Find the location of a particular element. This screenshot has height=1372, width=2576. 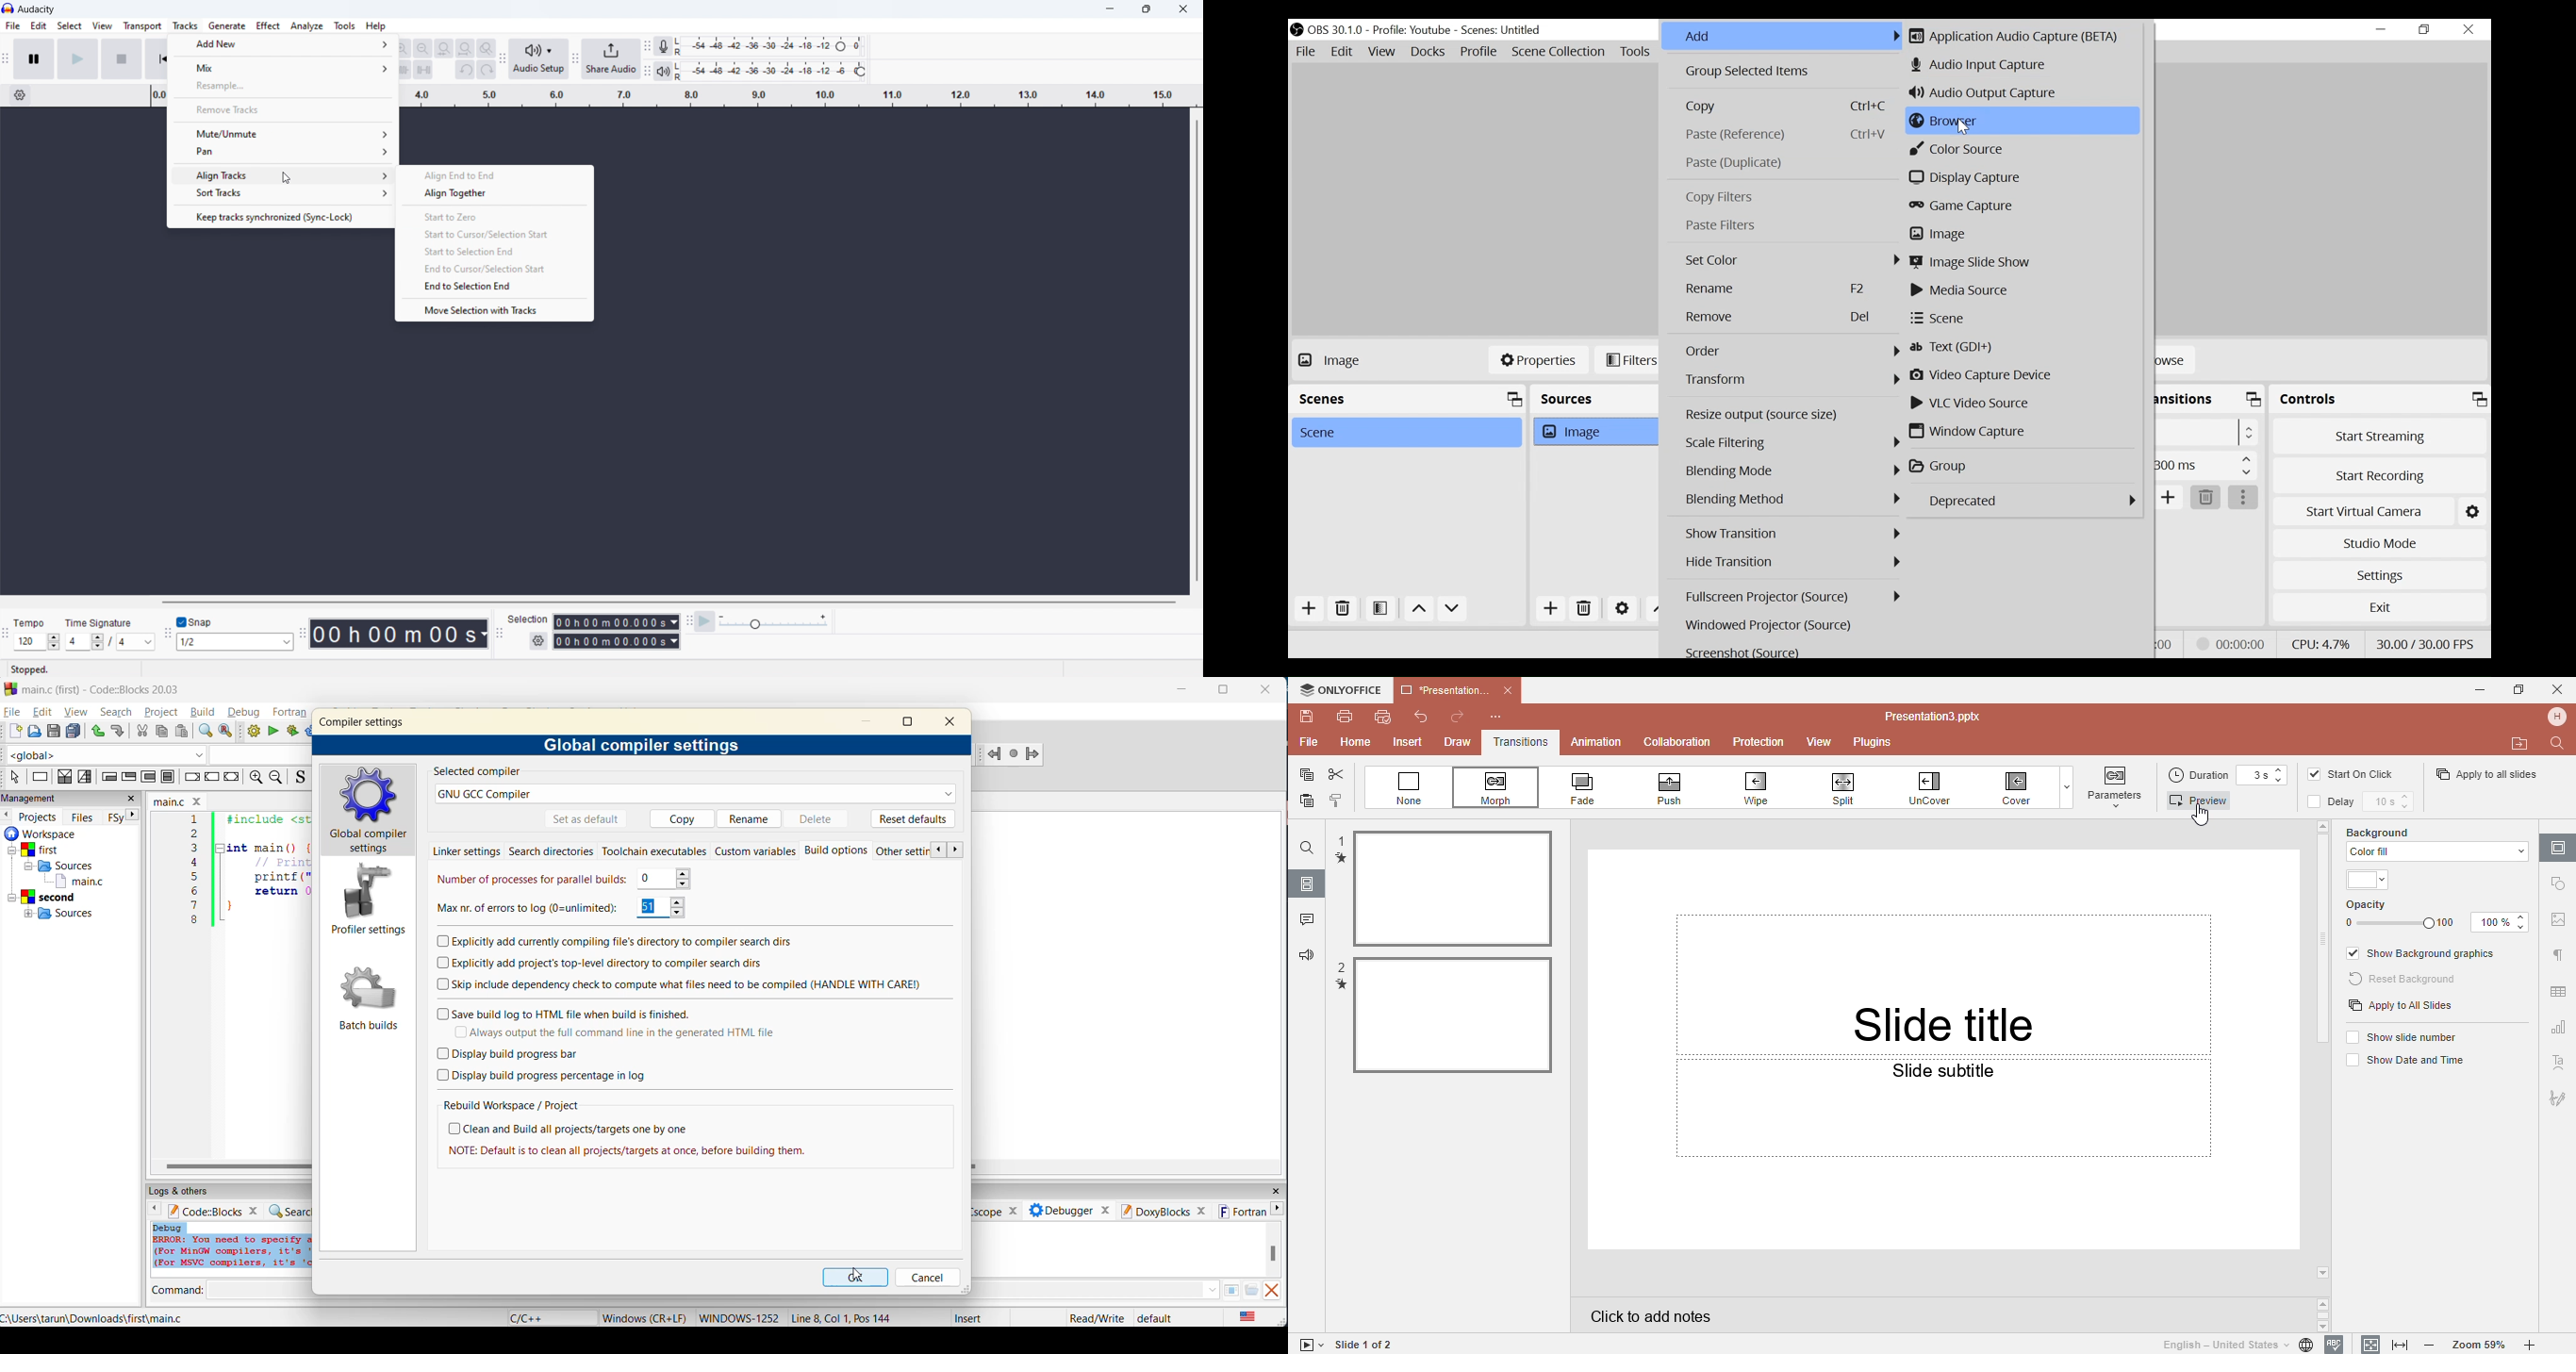

WINDOWS 1252 is located at coordinates (737, 1318).